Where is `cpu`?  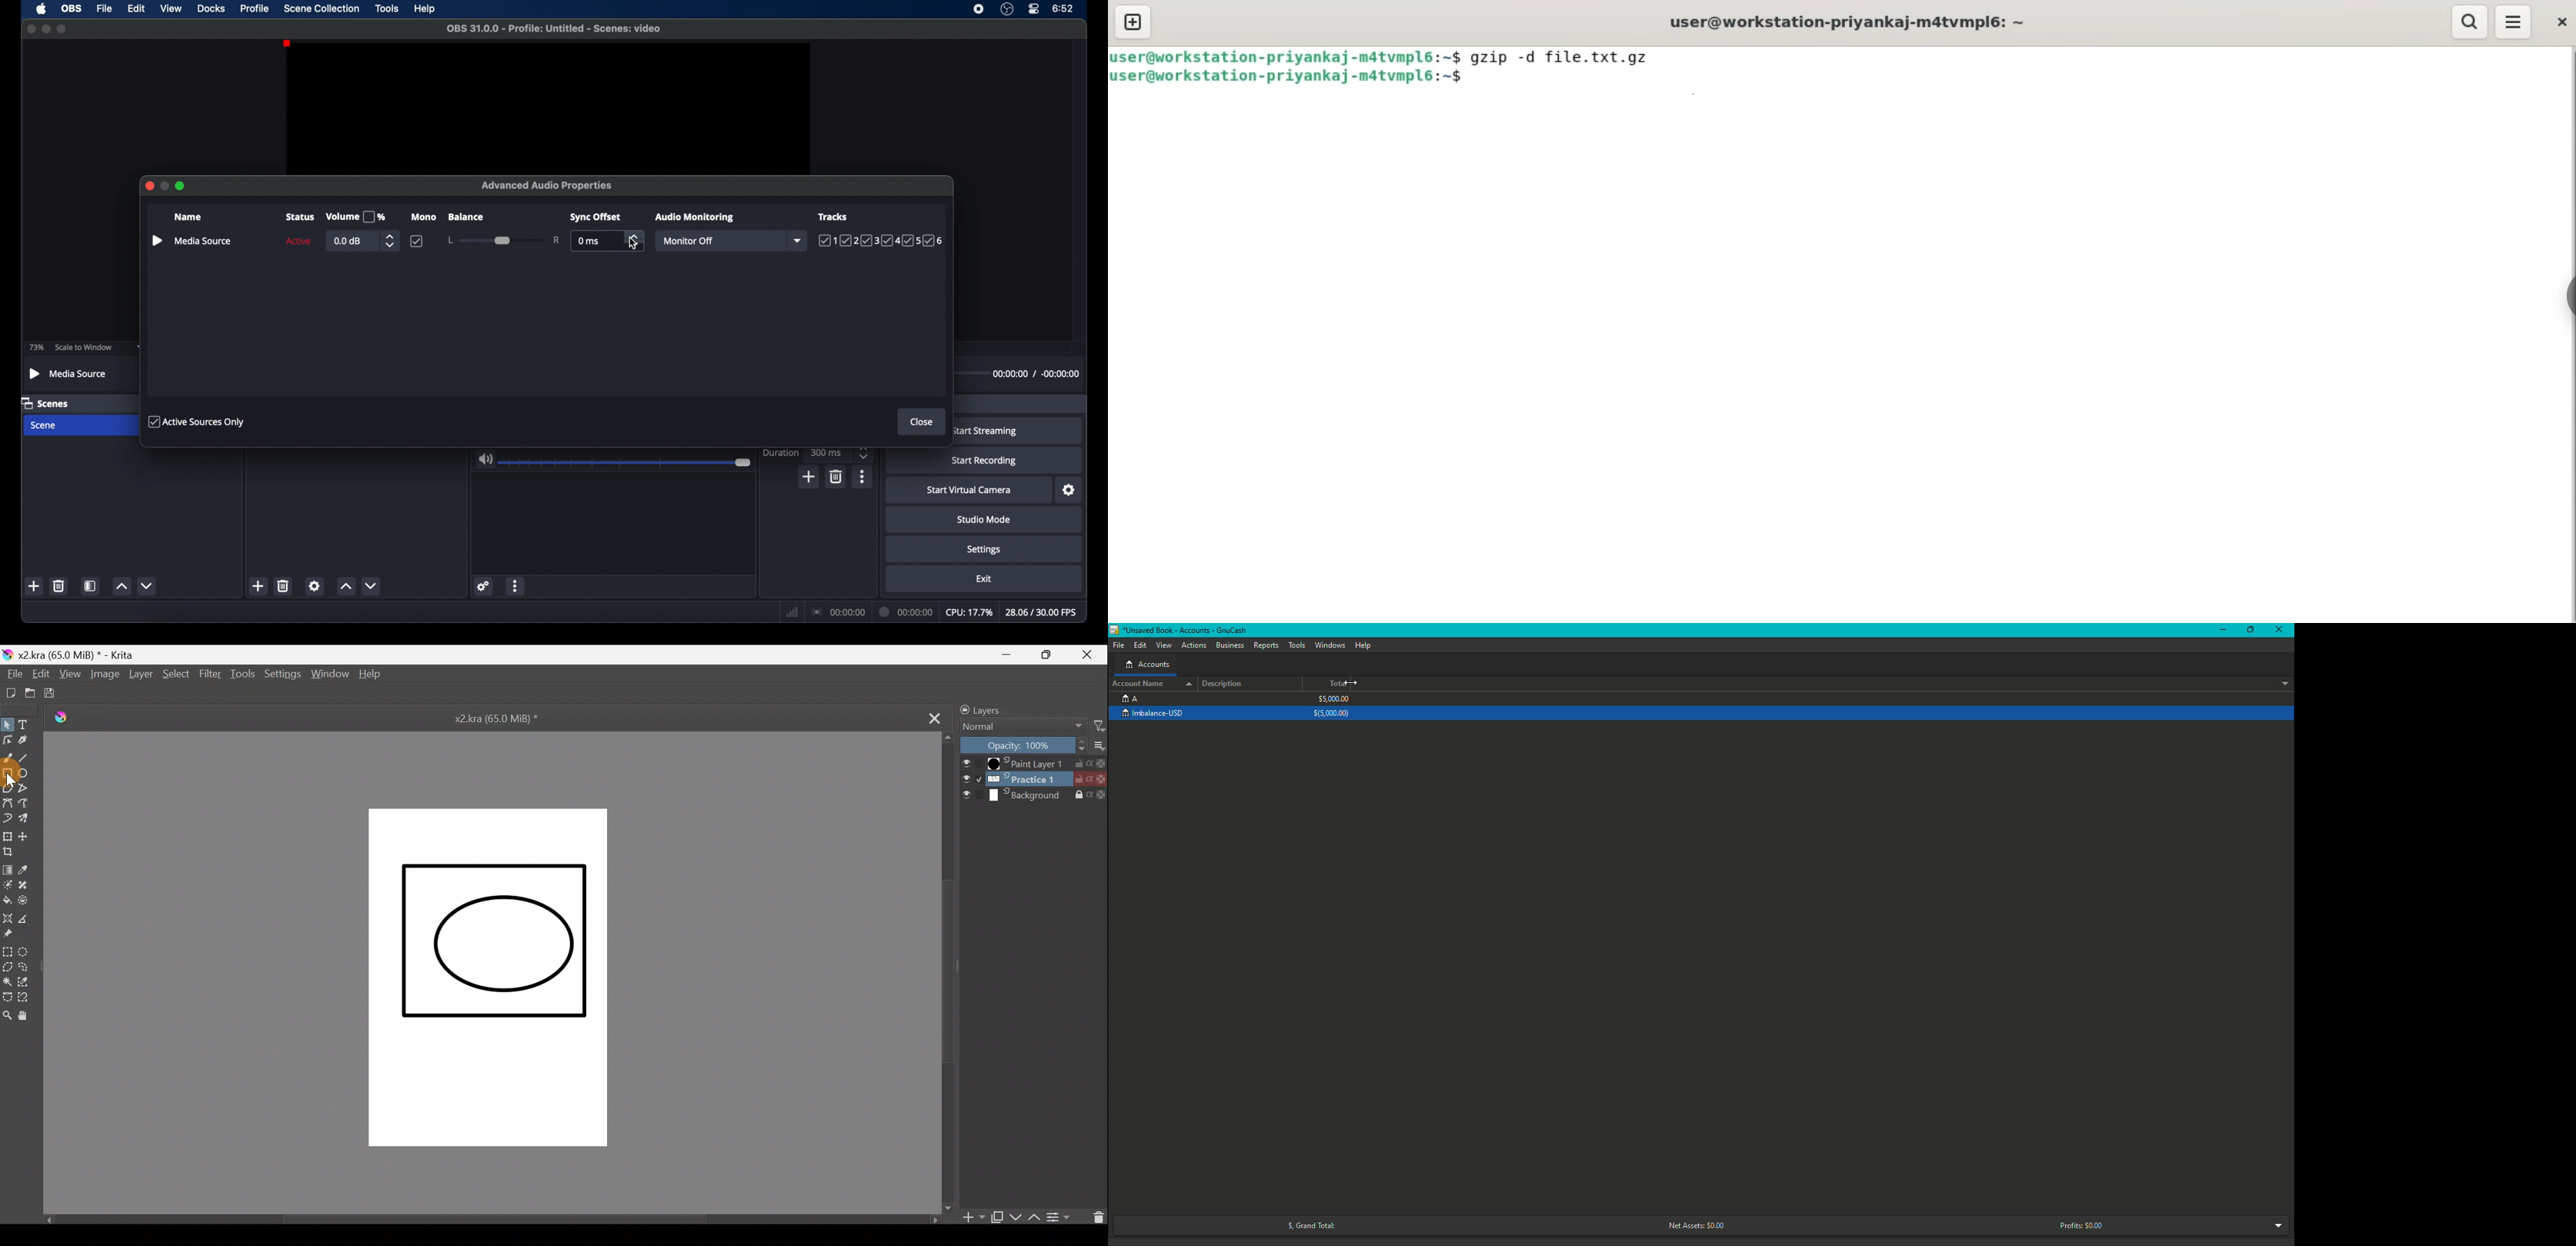
cpu is located at coordinates (968, 613).